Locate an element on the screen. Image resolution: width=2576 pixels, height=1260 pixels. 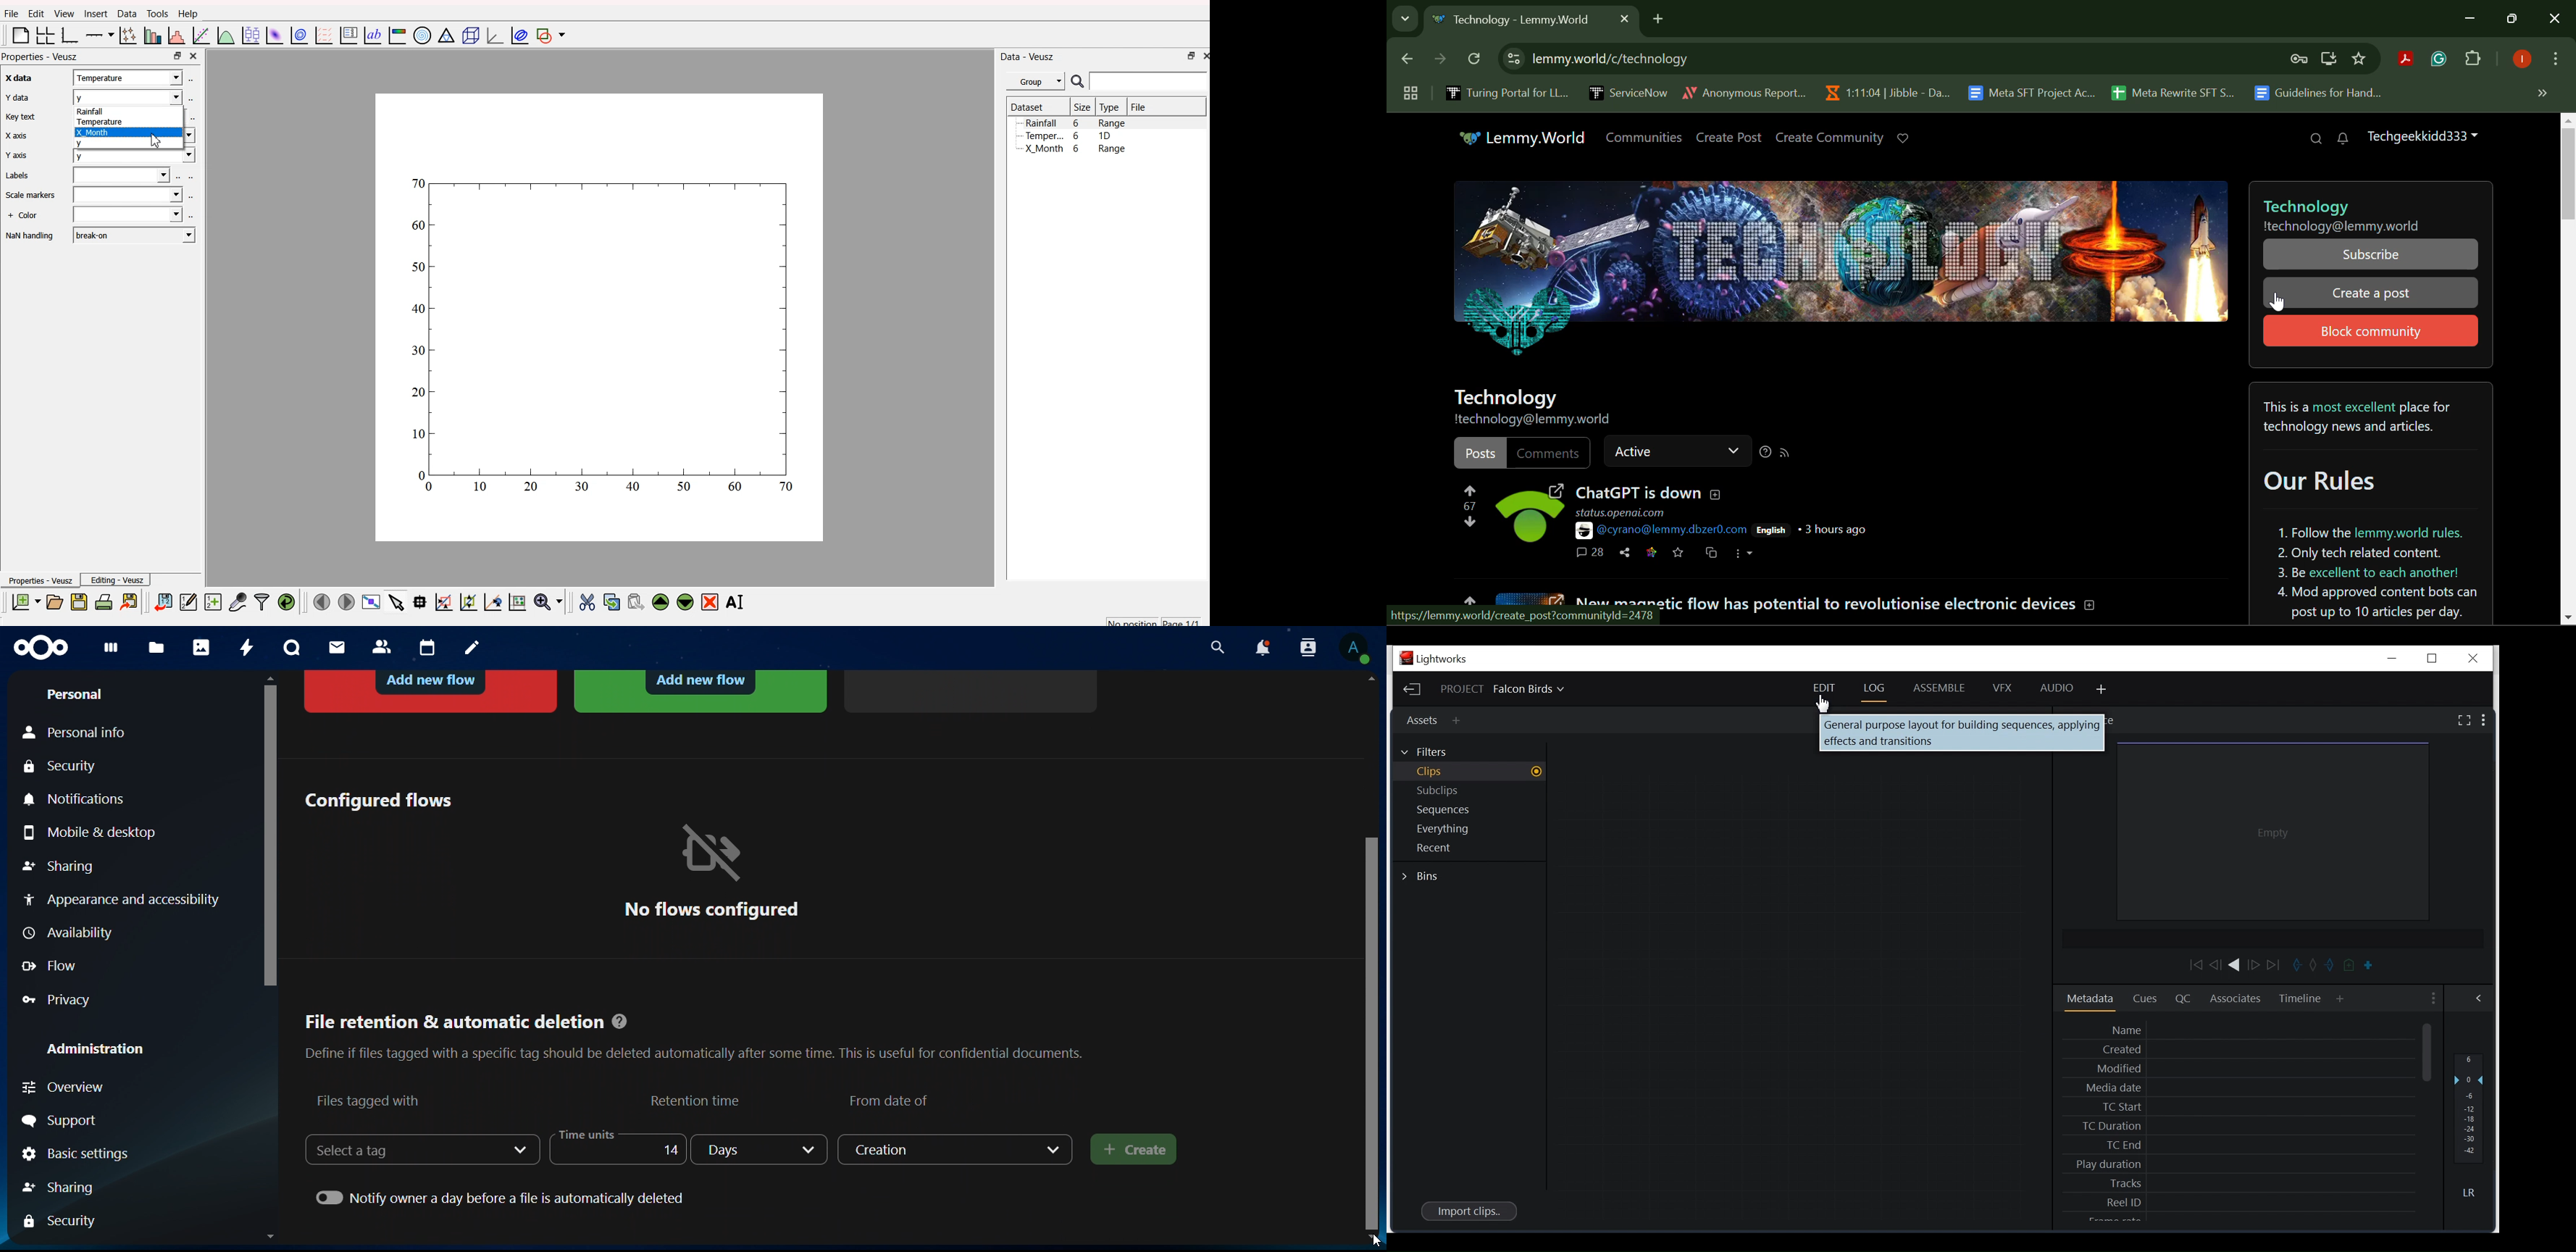
canvas is located at coordinates (600, 319).